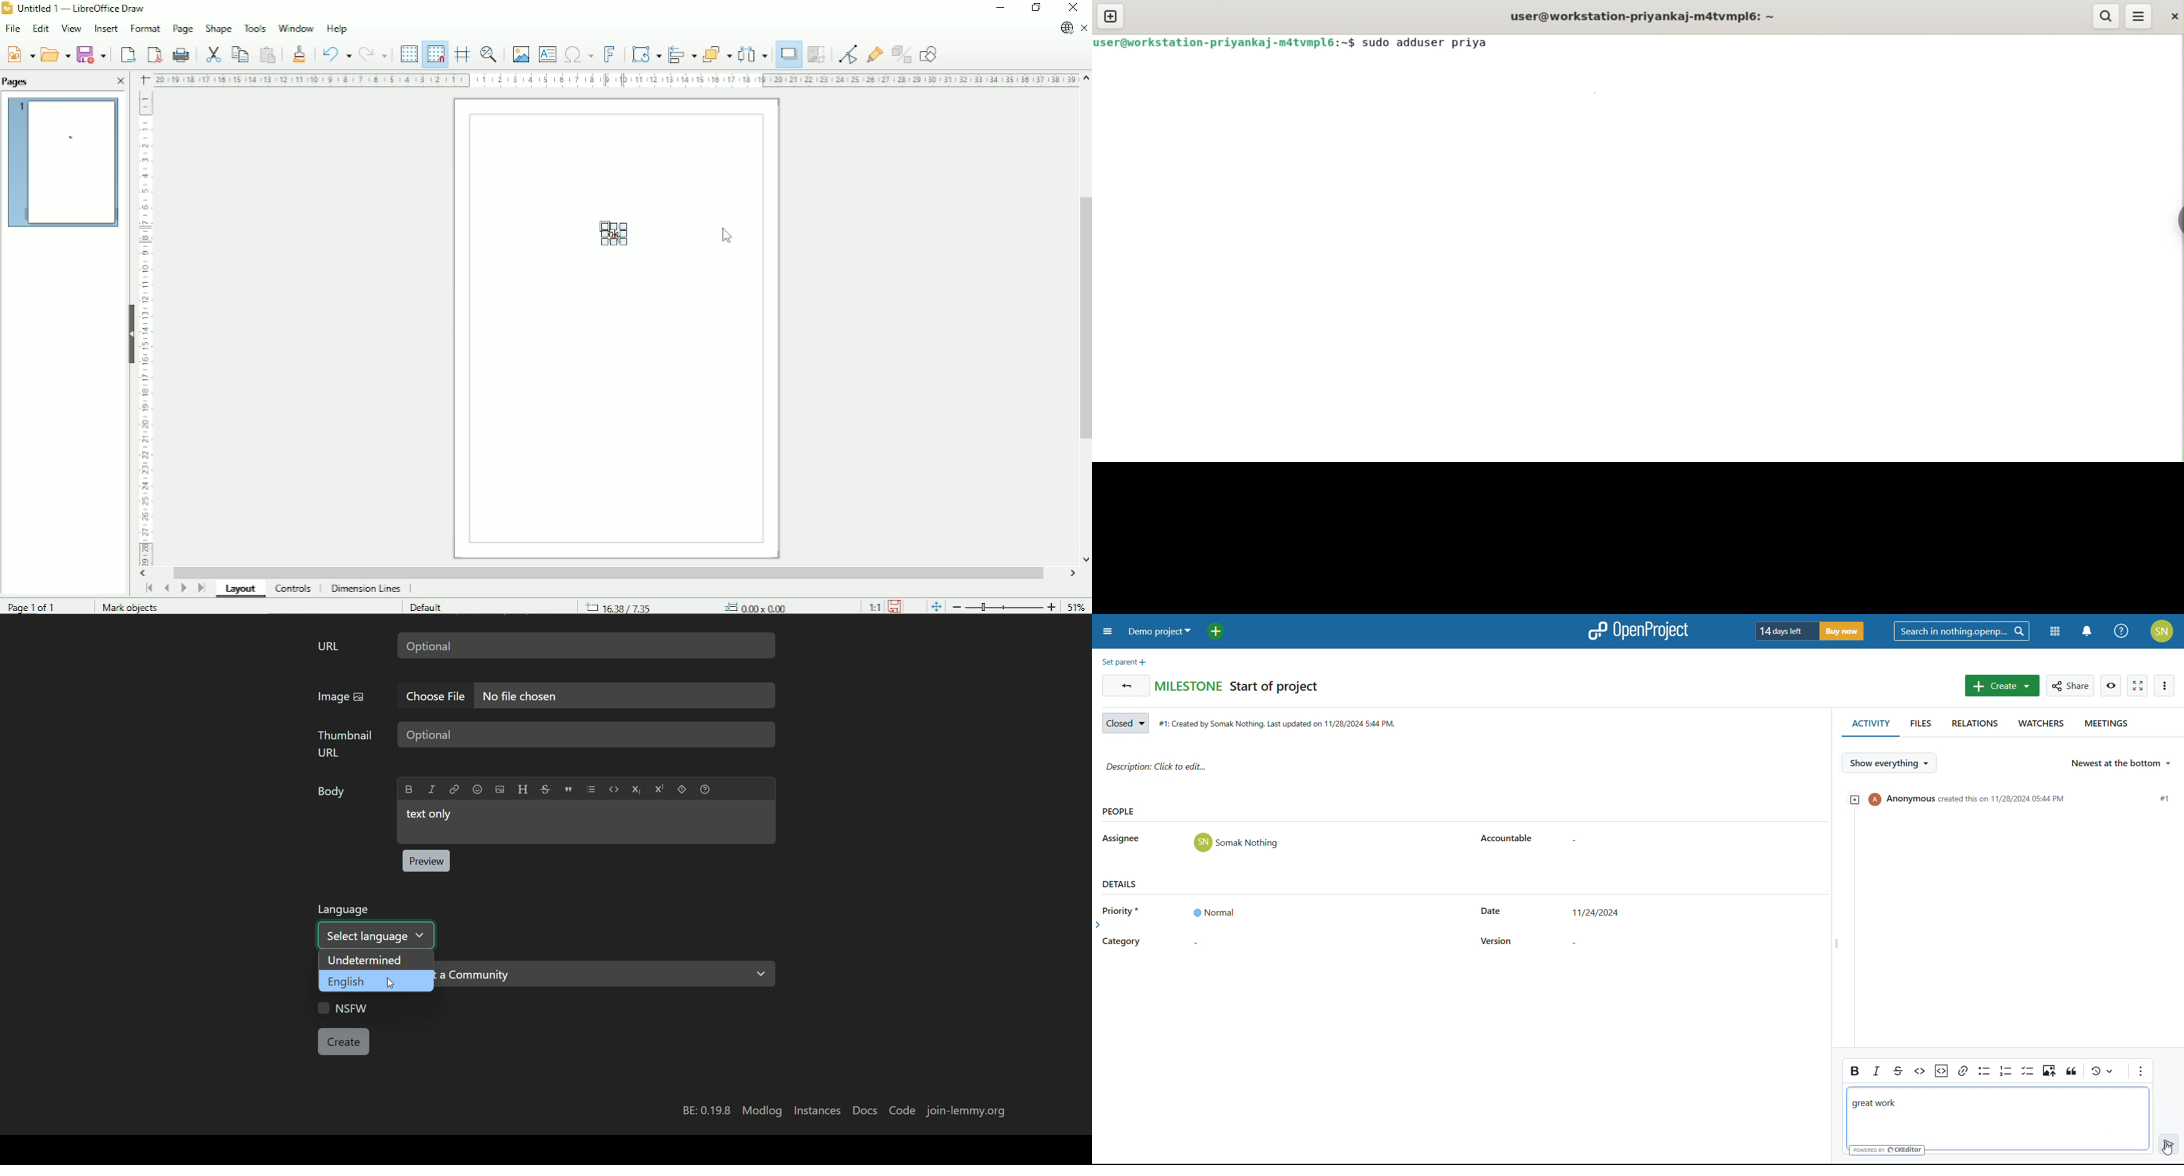 This screenshot has height=1176, width=2184. What do you see at coordinates (269, 54) in the screenshot?
I see `Paste` at bounding box center [269, 54].